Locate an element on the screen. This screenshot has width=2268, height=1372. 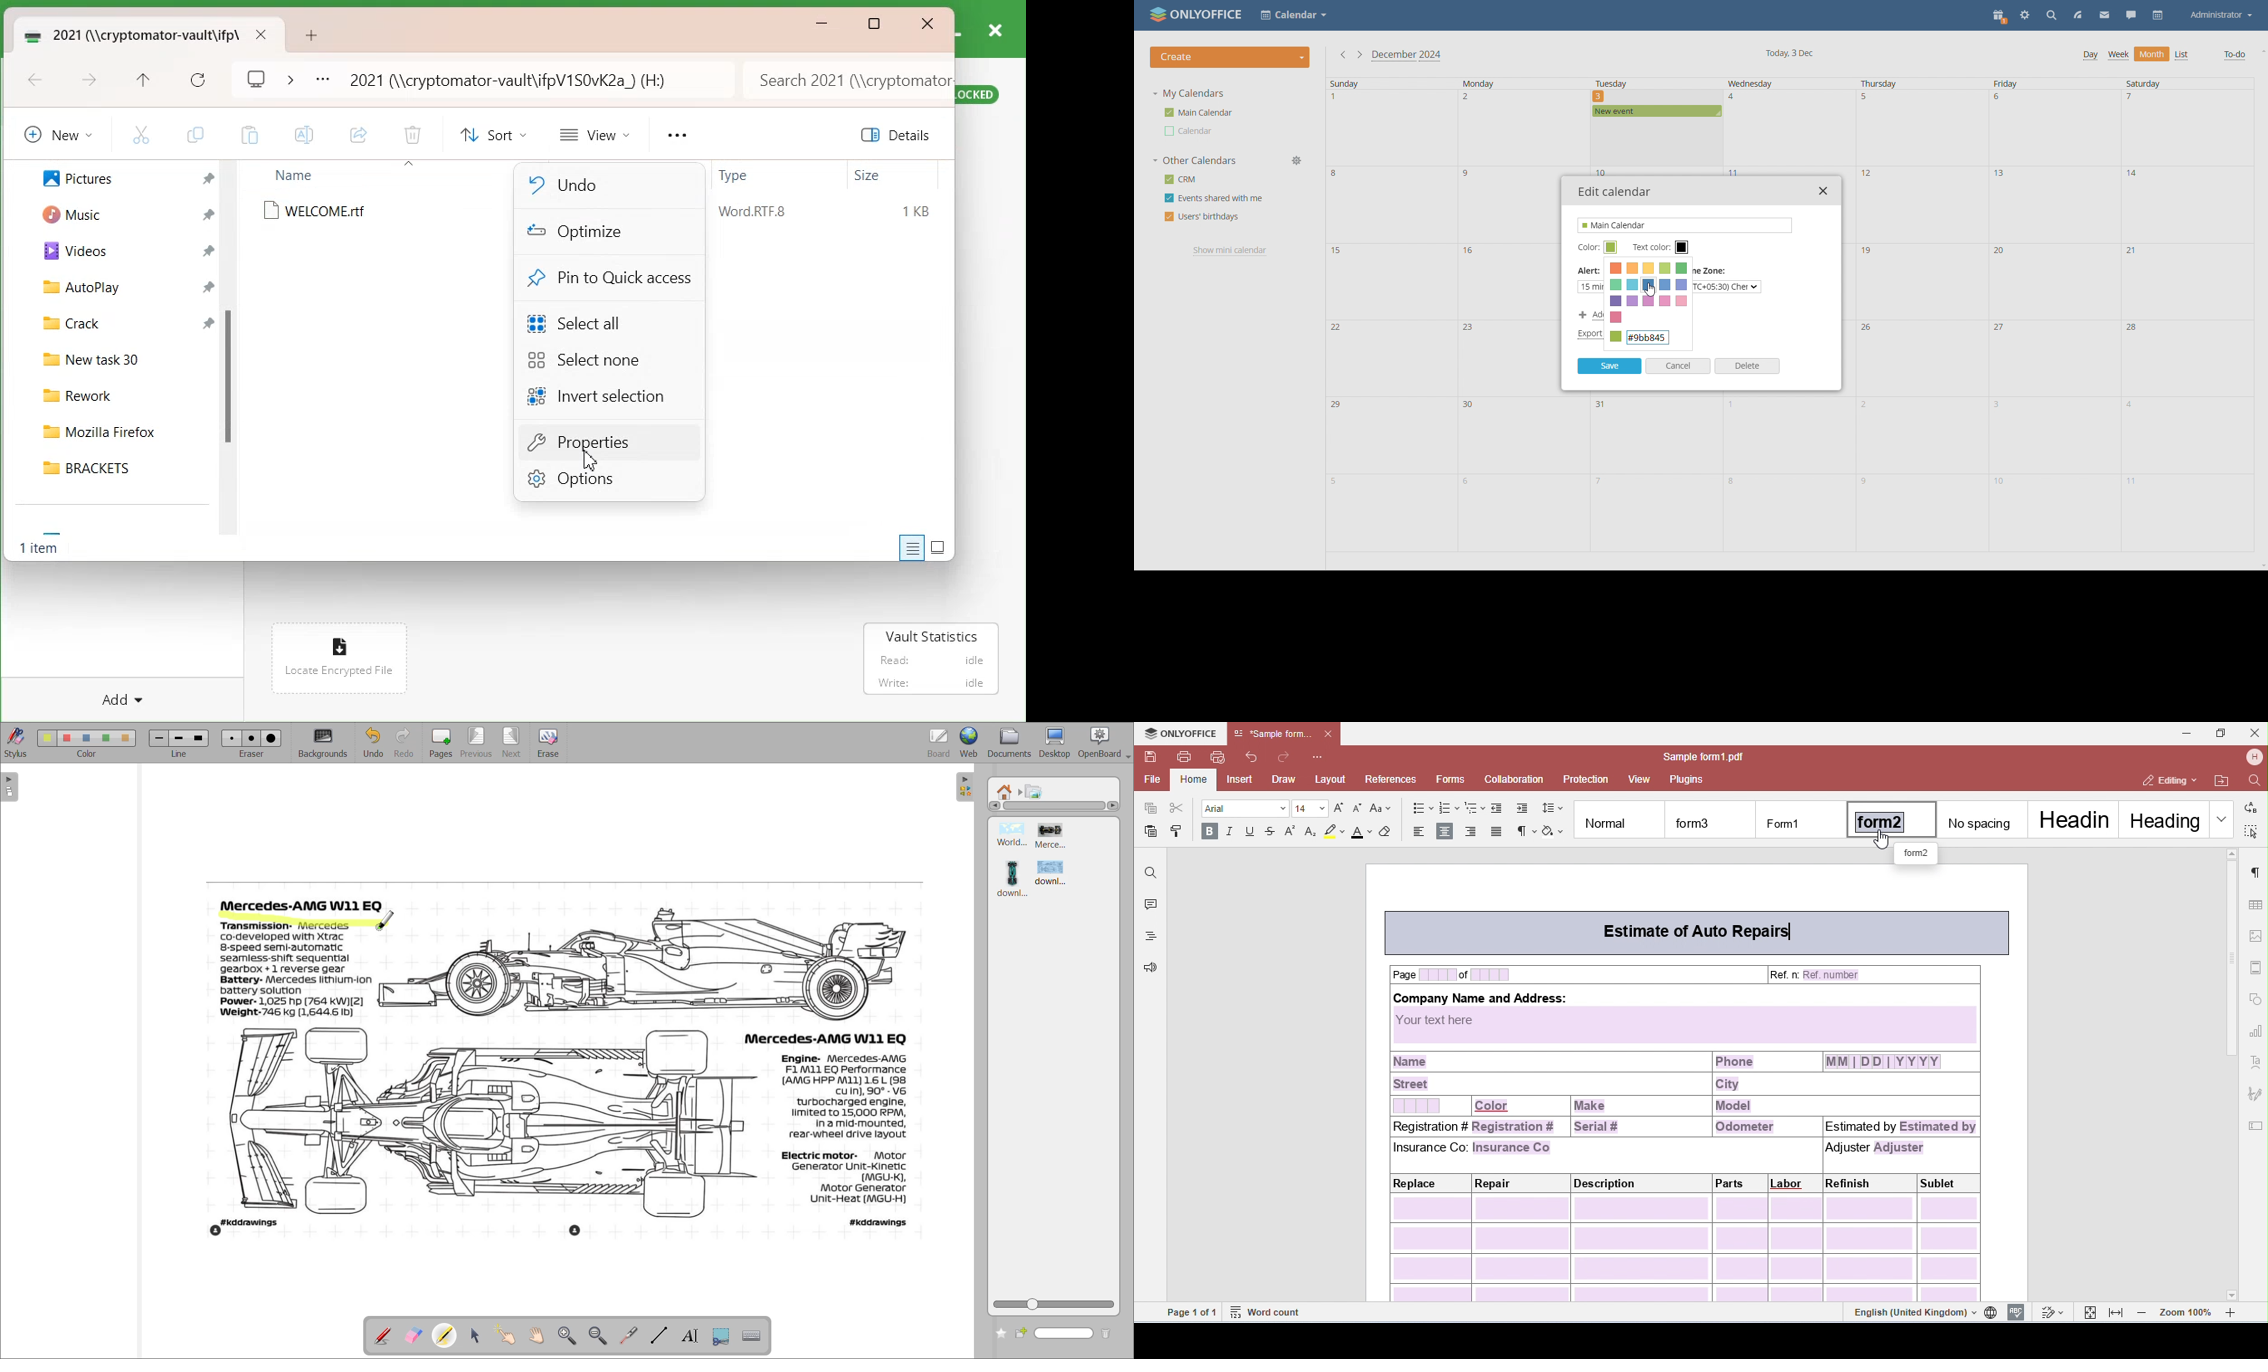
color is located at coordinates (1587, 248).